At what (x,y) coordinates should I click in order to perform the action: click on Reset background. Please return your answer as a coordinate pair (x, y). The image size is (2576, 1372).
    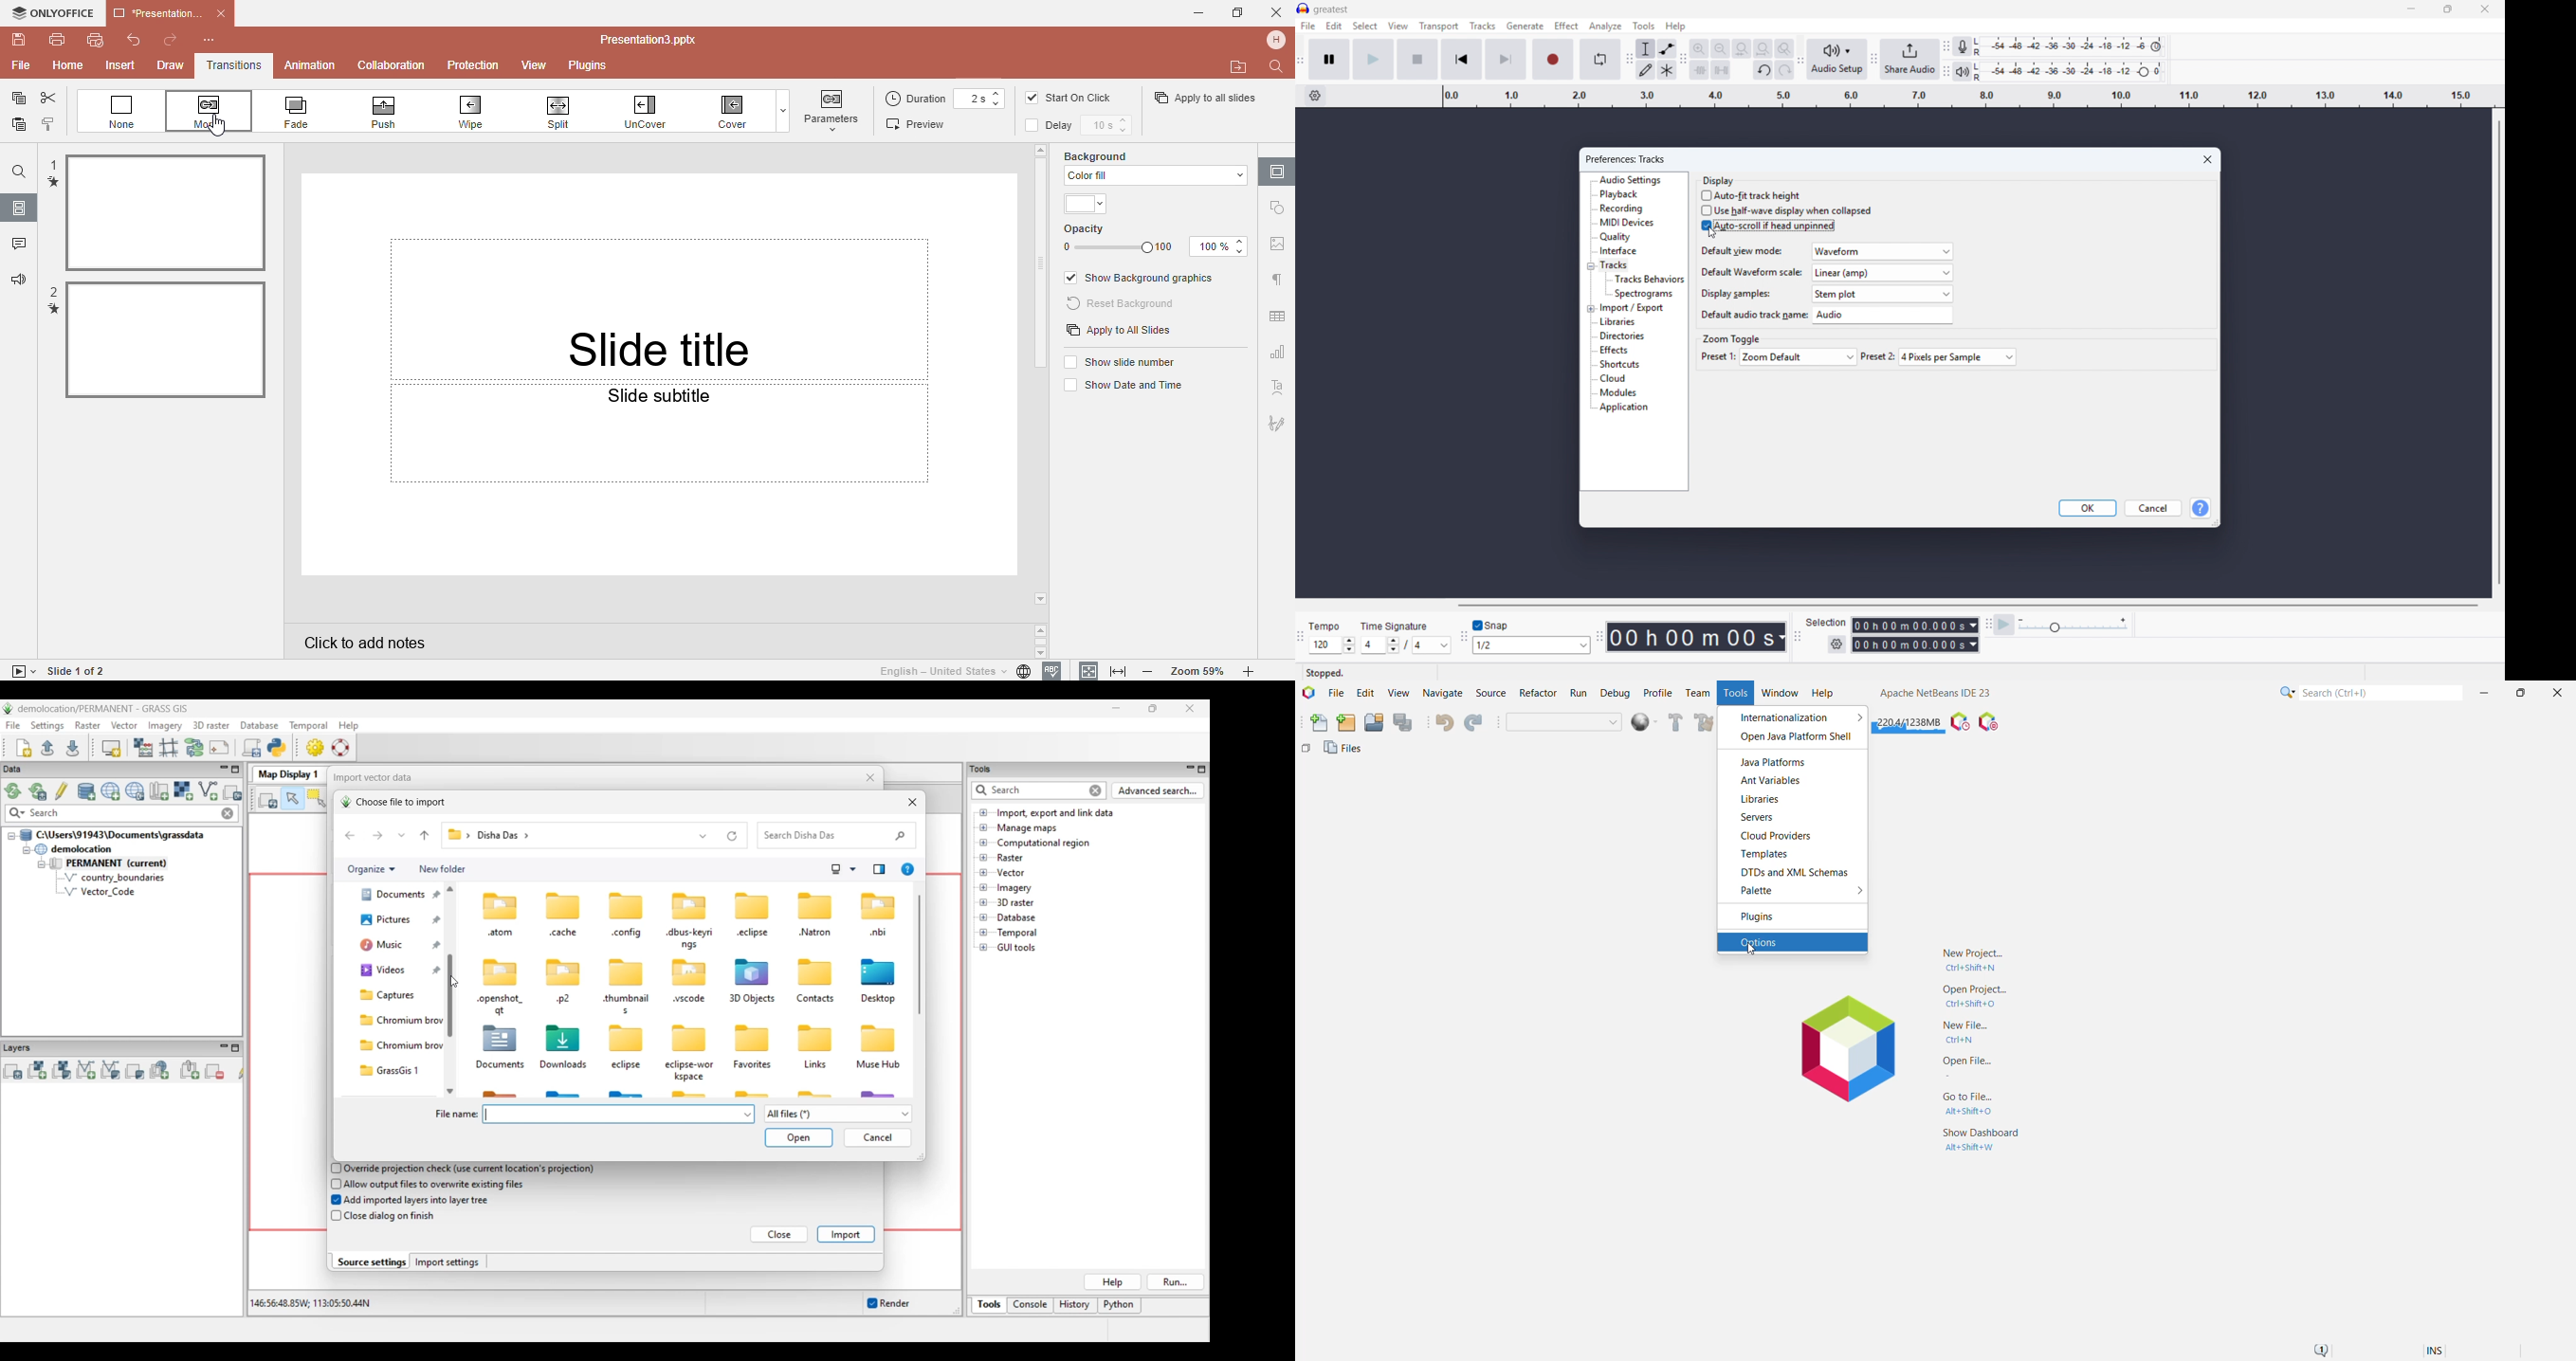
    Looking at the image, I should click on (1124, 304).